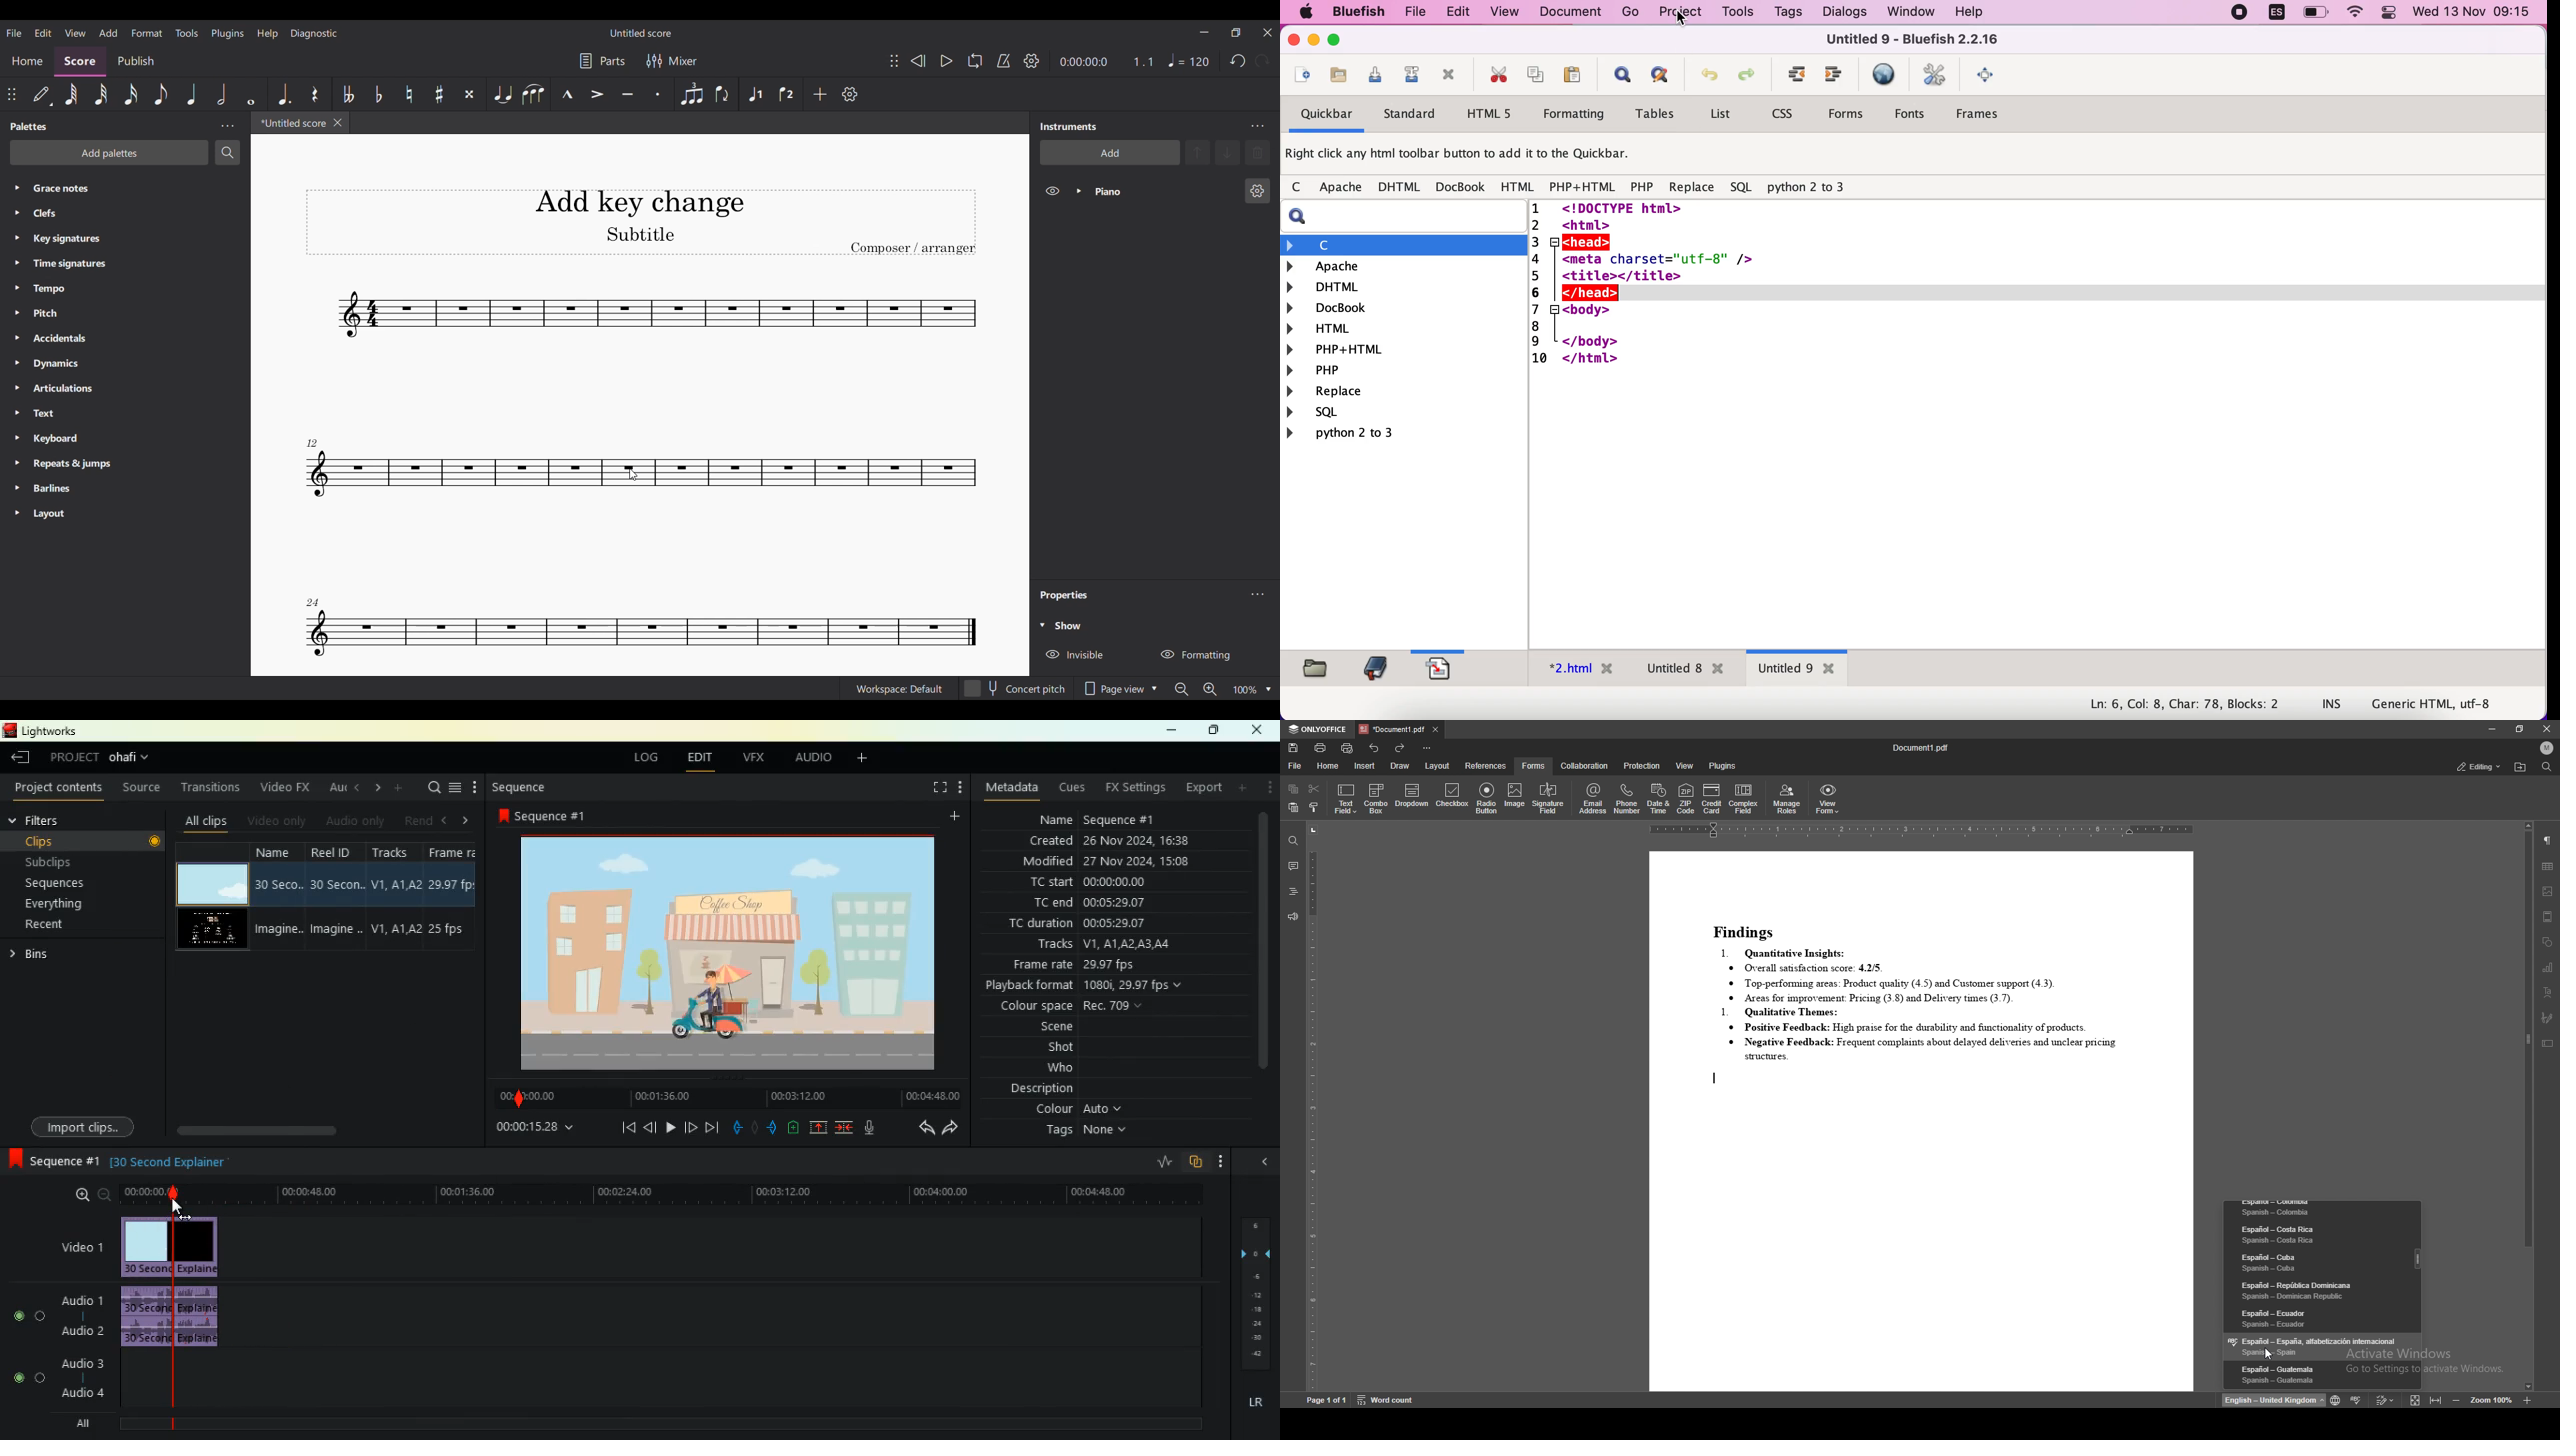 The width and height of the screenshot is (2576, 1456). I want to click on Half note, so click(222, 94).